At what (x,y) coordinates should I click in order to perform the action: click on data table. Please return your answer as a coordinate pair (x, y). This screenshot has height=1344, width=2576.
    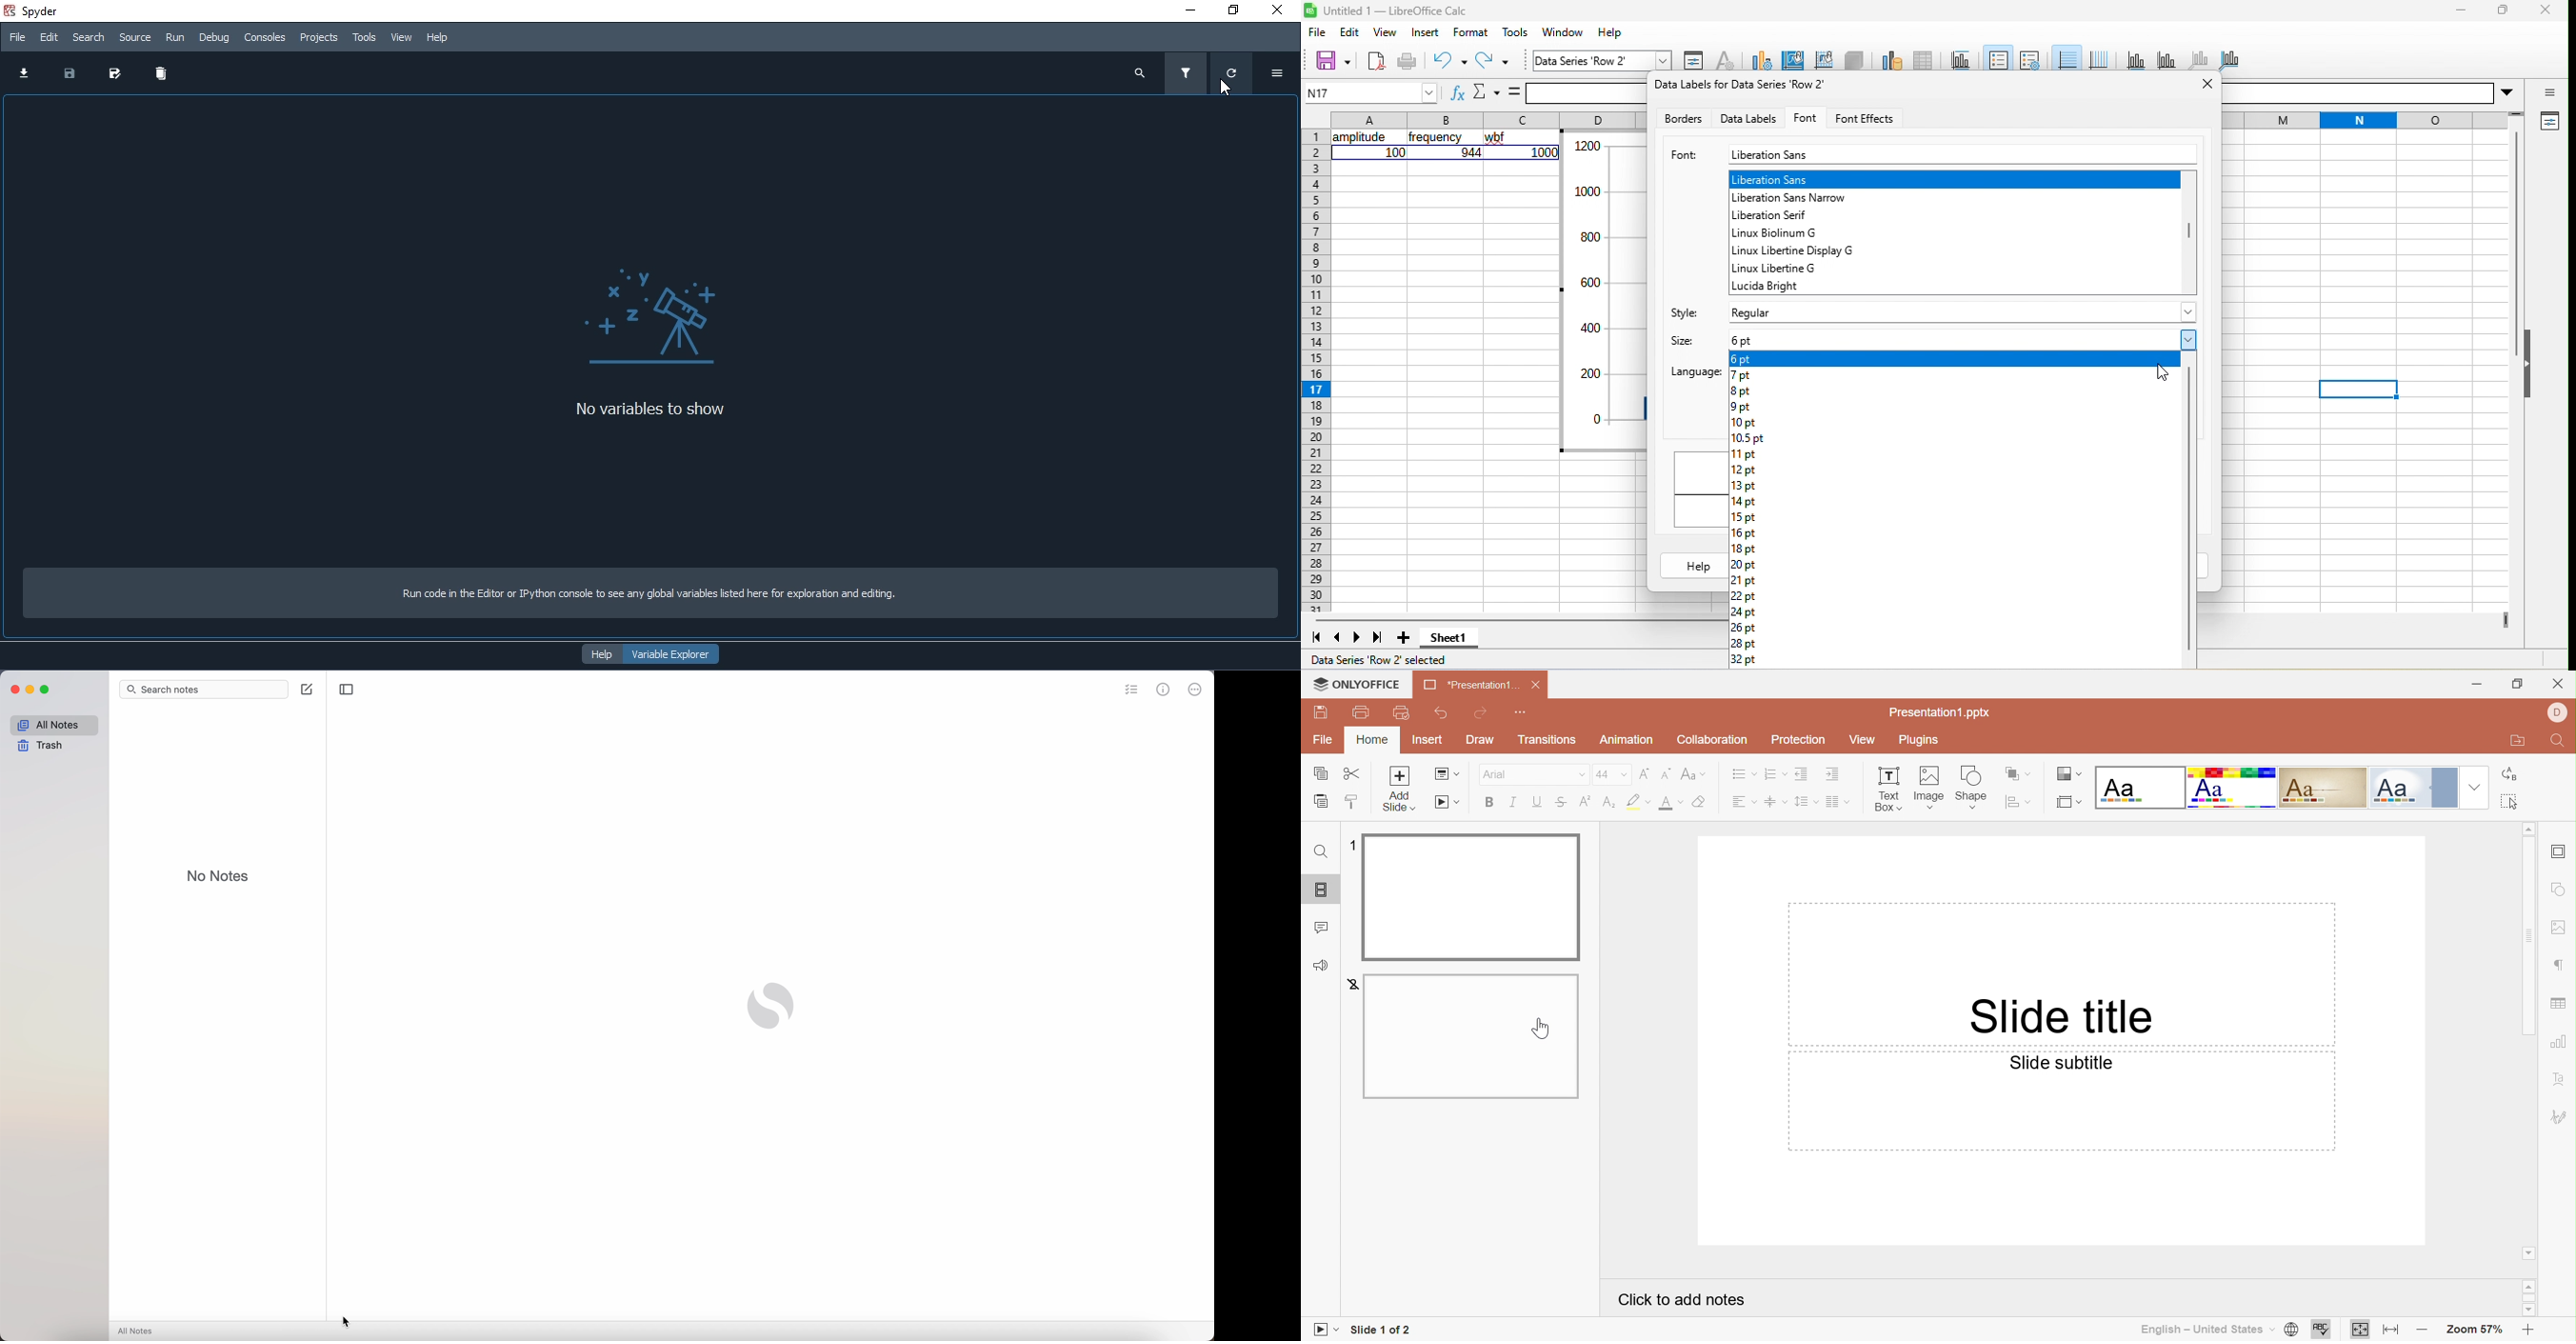
    Looking at the image, I should click on (1923, 59).